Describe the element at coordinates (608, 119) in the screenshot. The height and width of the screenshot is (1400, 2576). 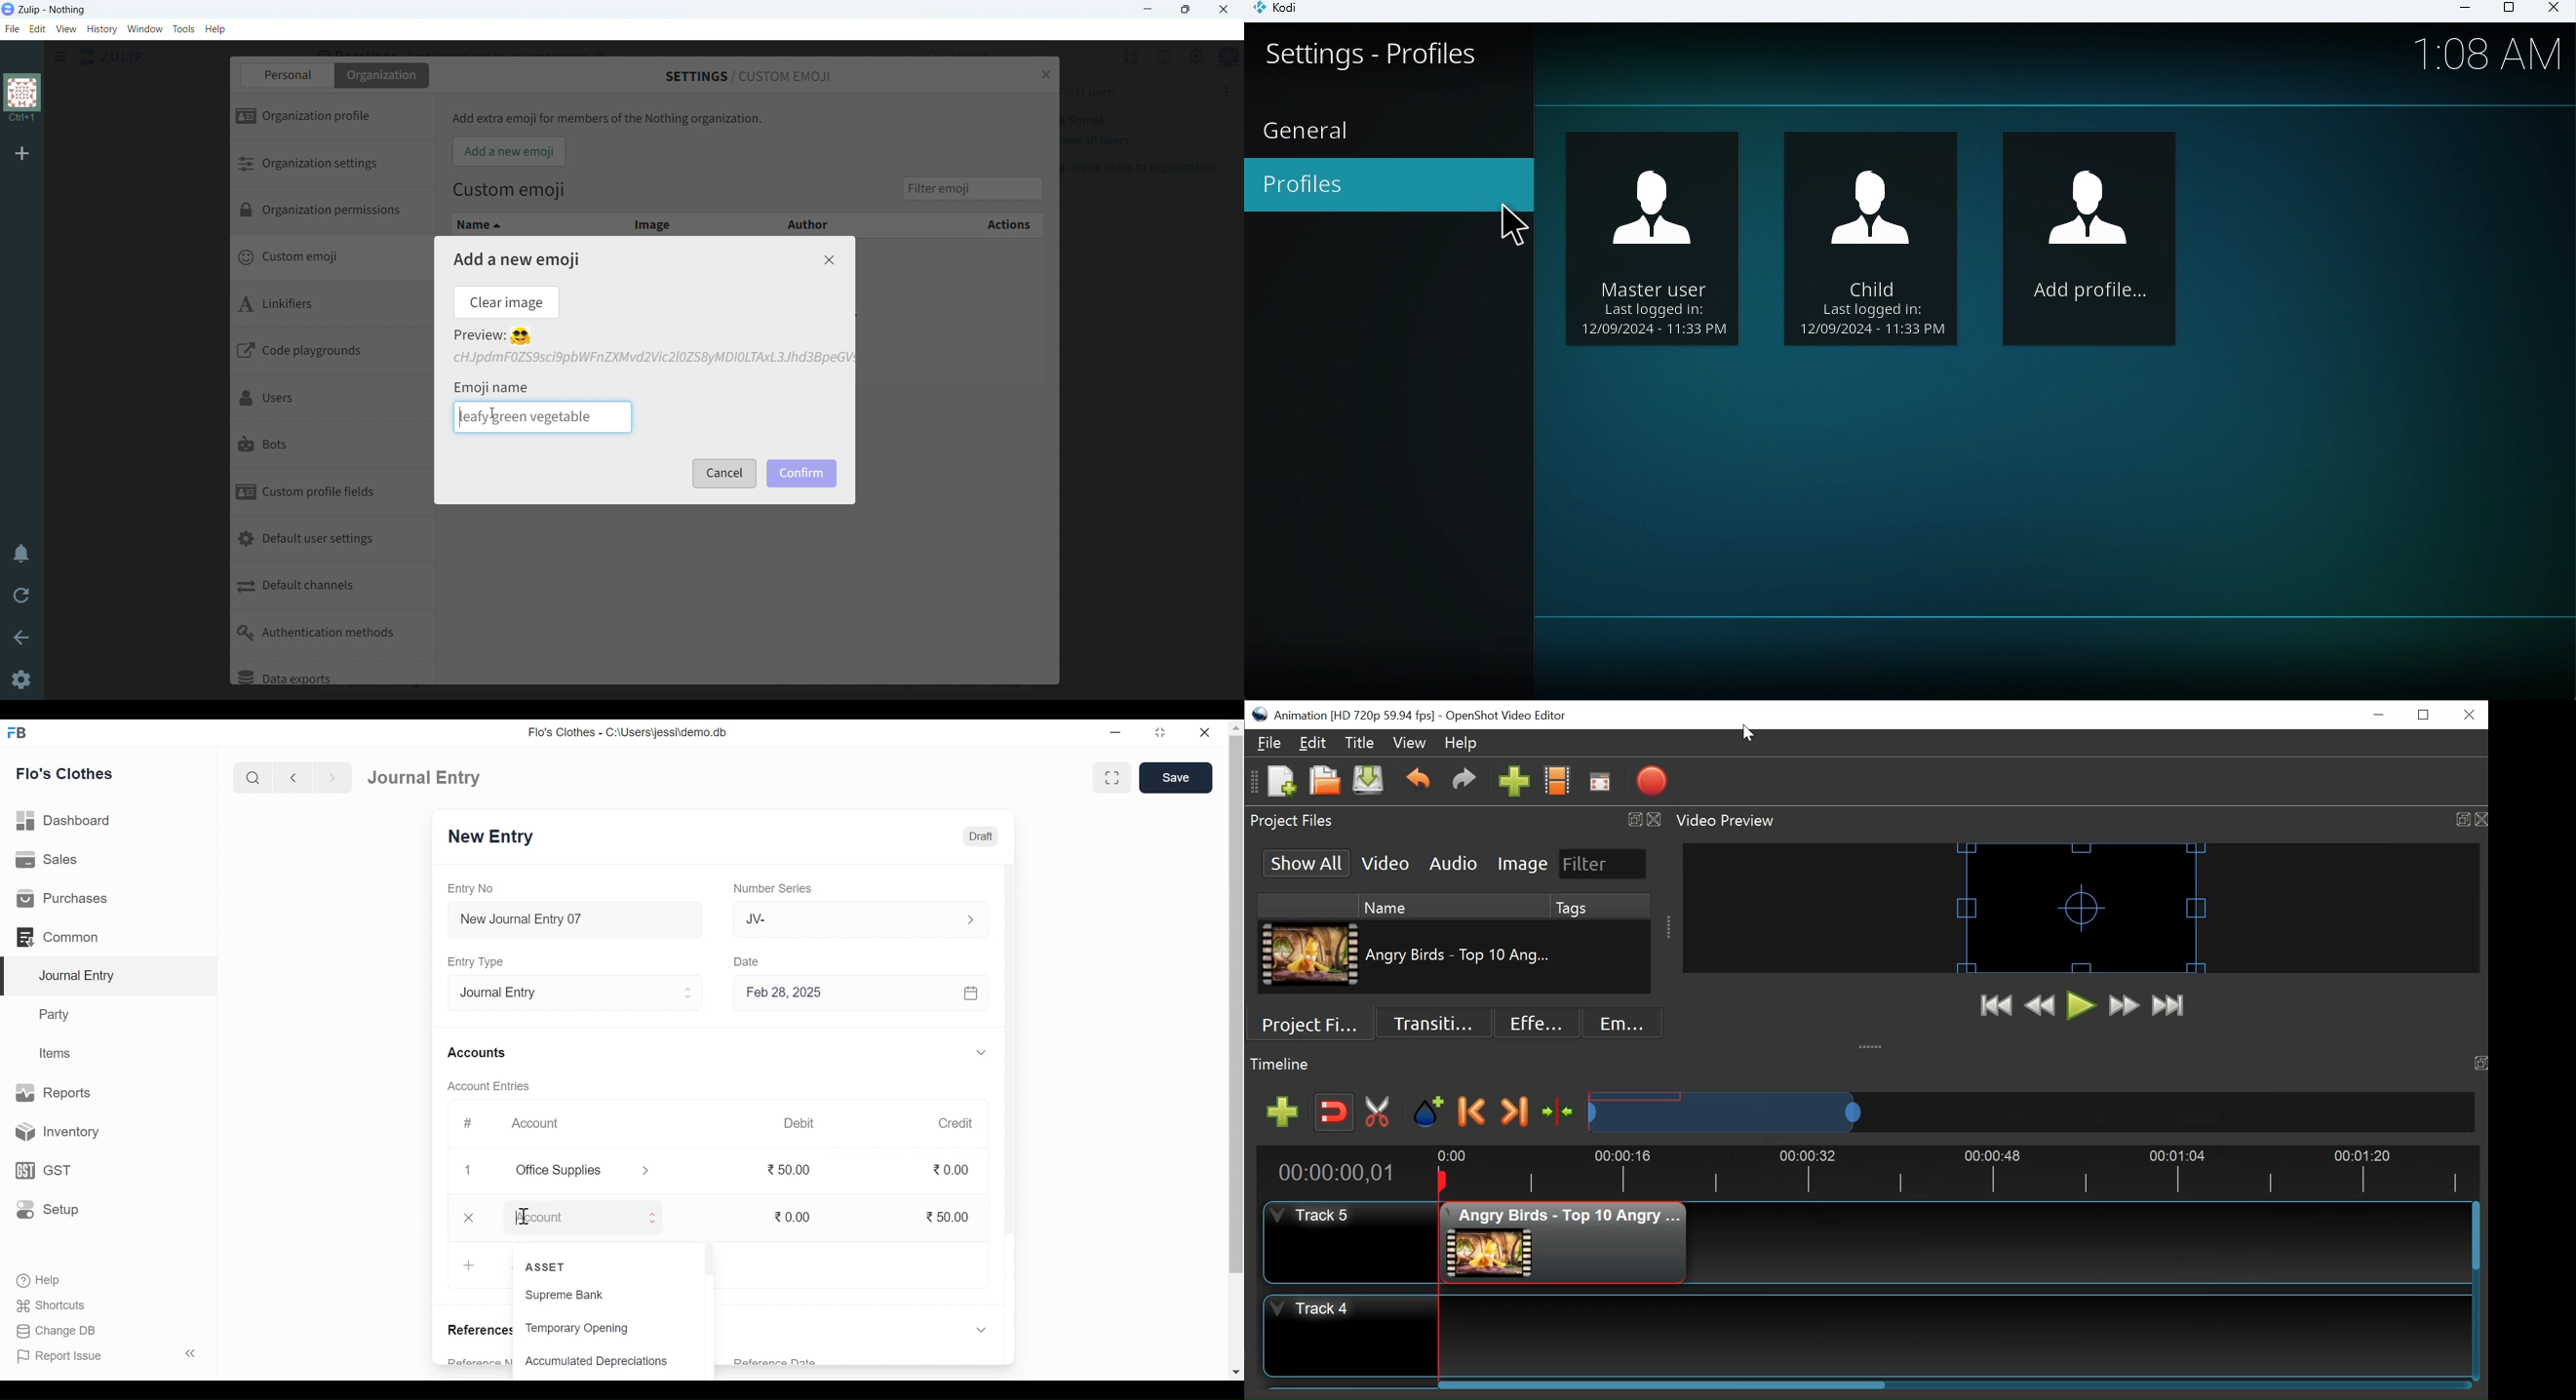
I see `Add extra emoji for members of the Nothing organization.` at that location.